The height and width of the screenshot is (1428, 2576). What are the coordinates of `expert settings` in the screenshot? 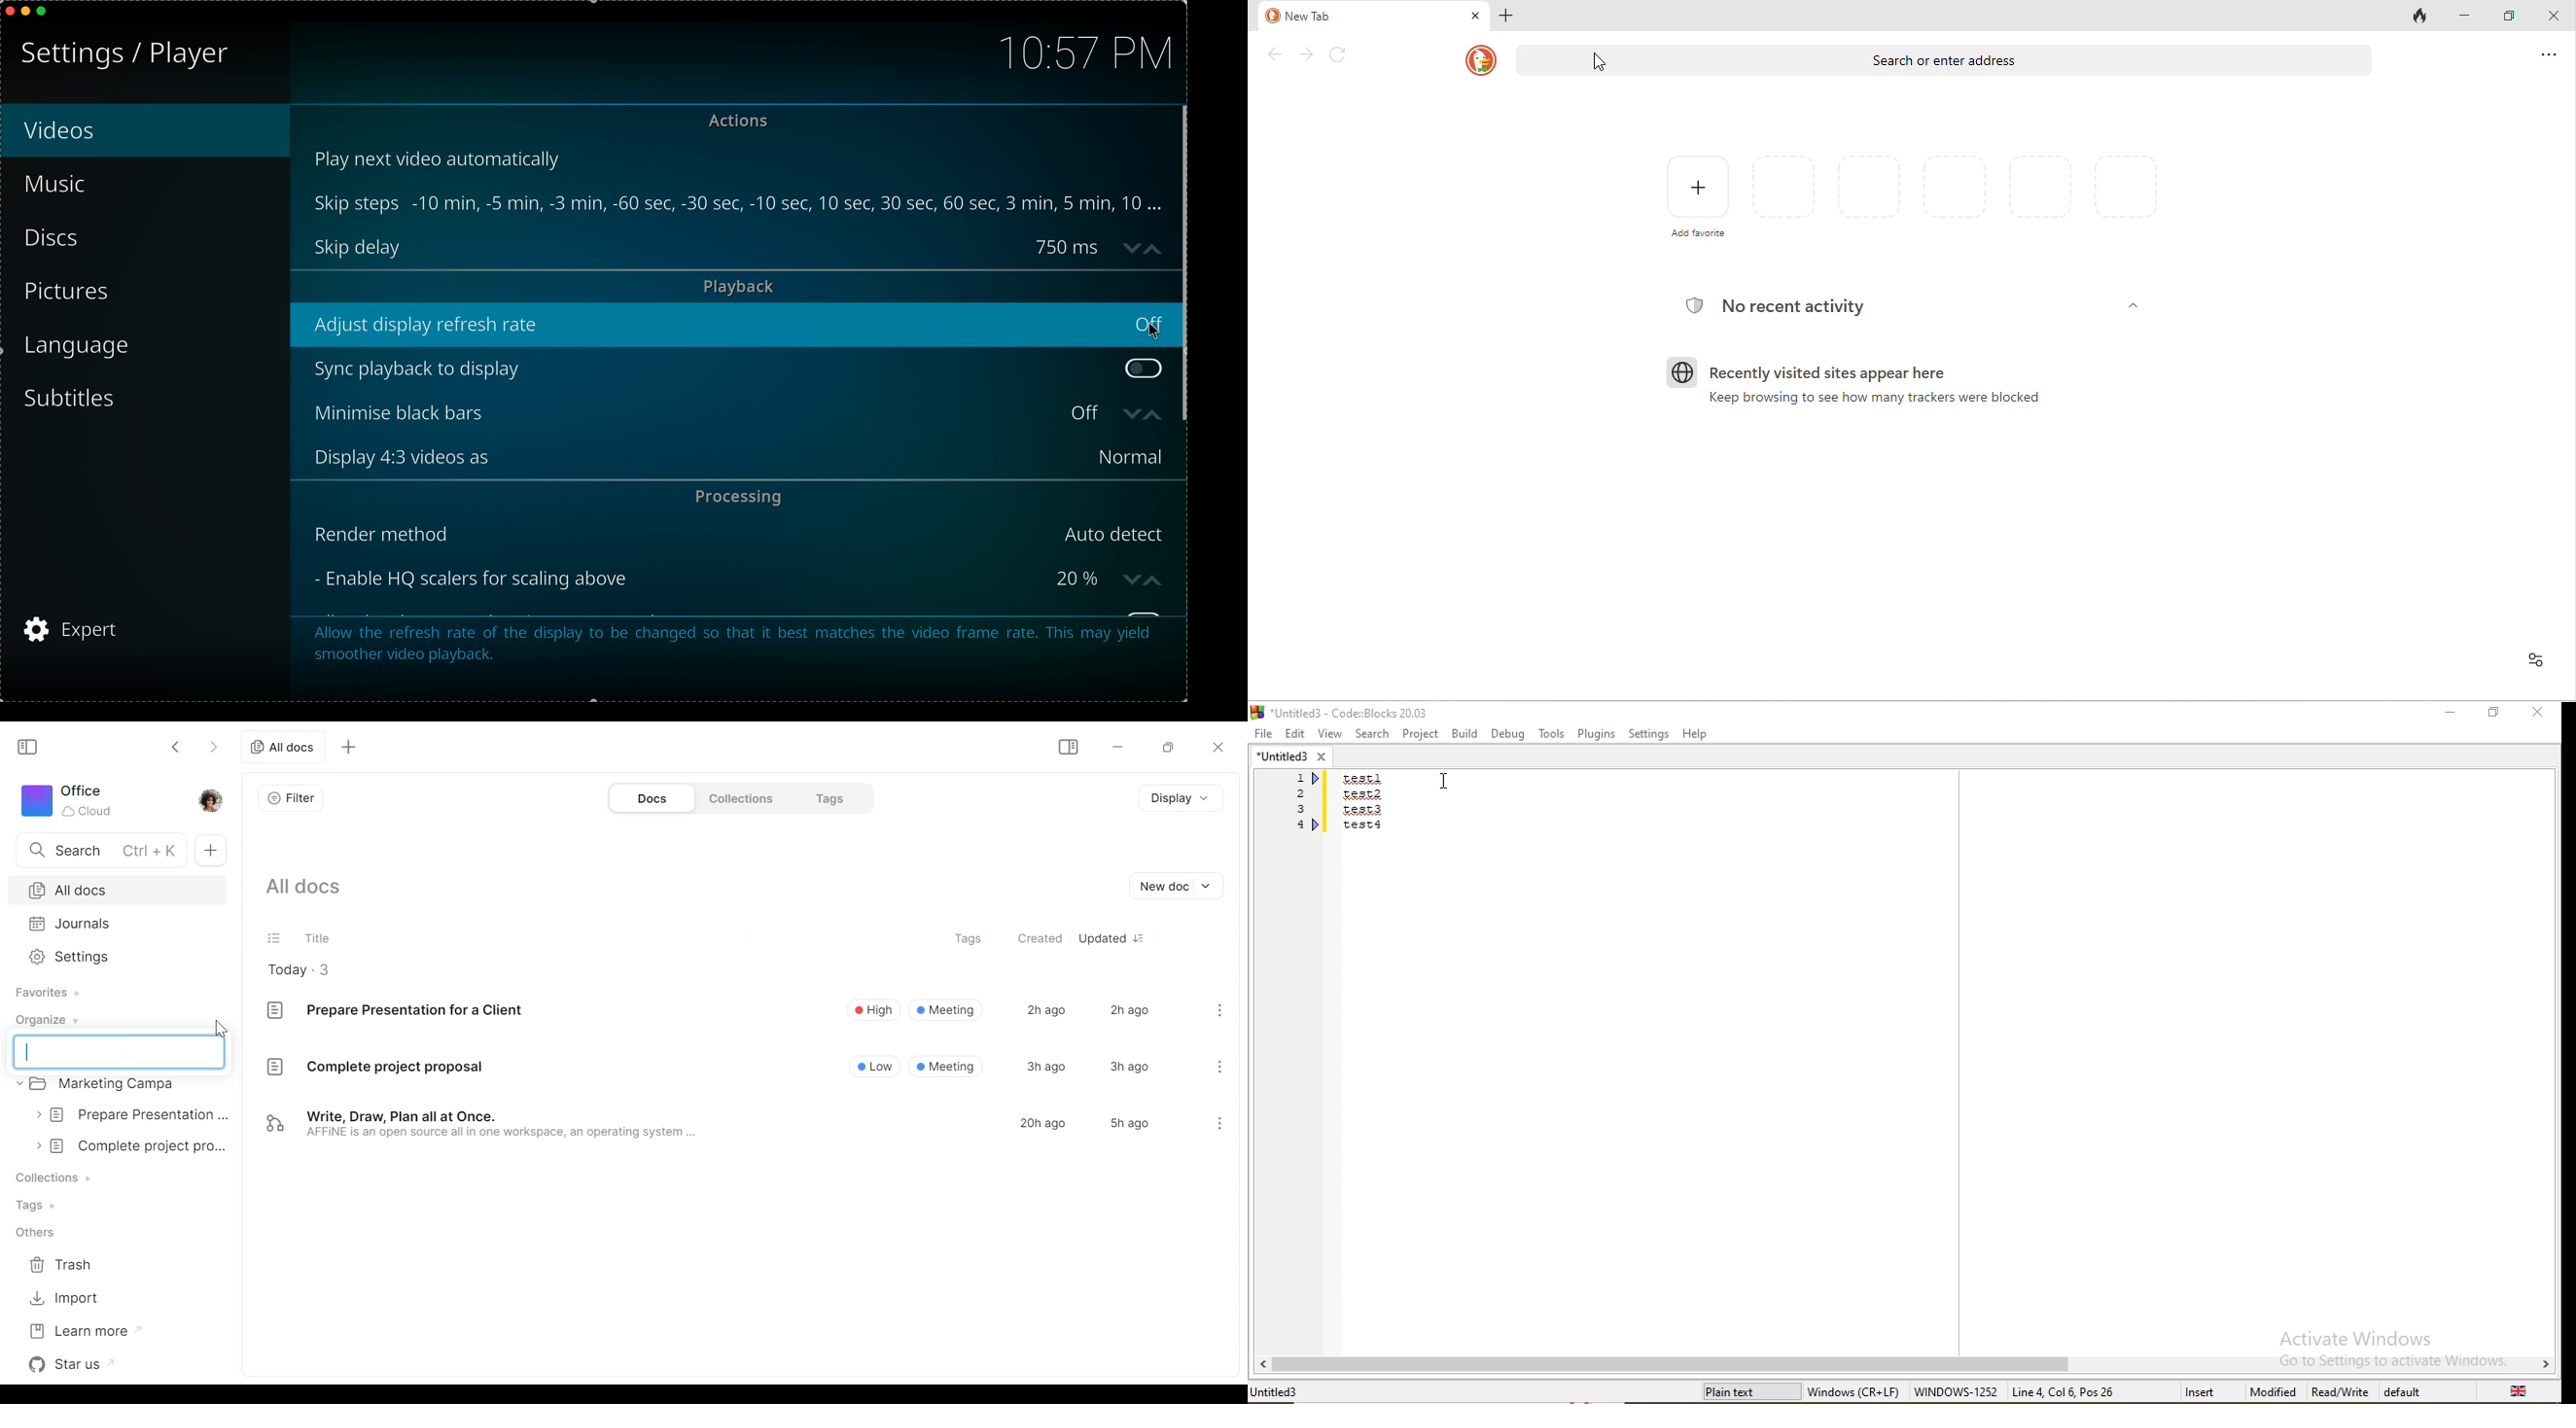 It's located at (73, 628).